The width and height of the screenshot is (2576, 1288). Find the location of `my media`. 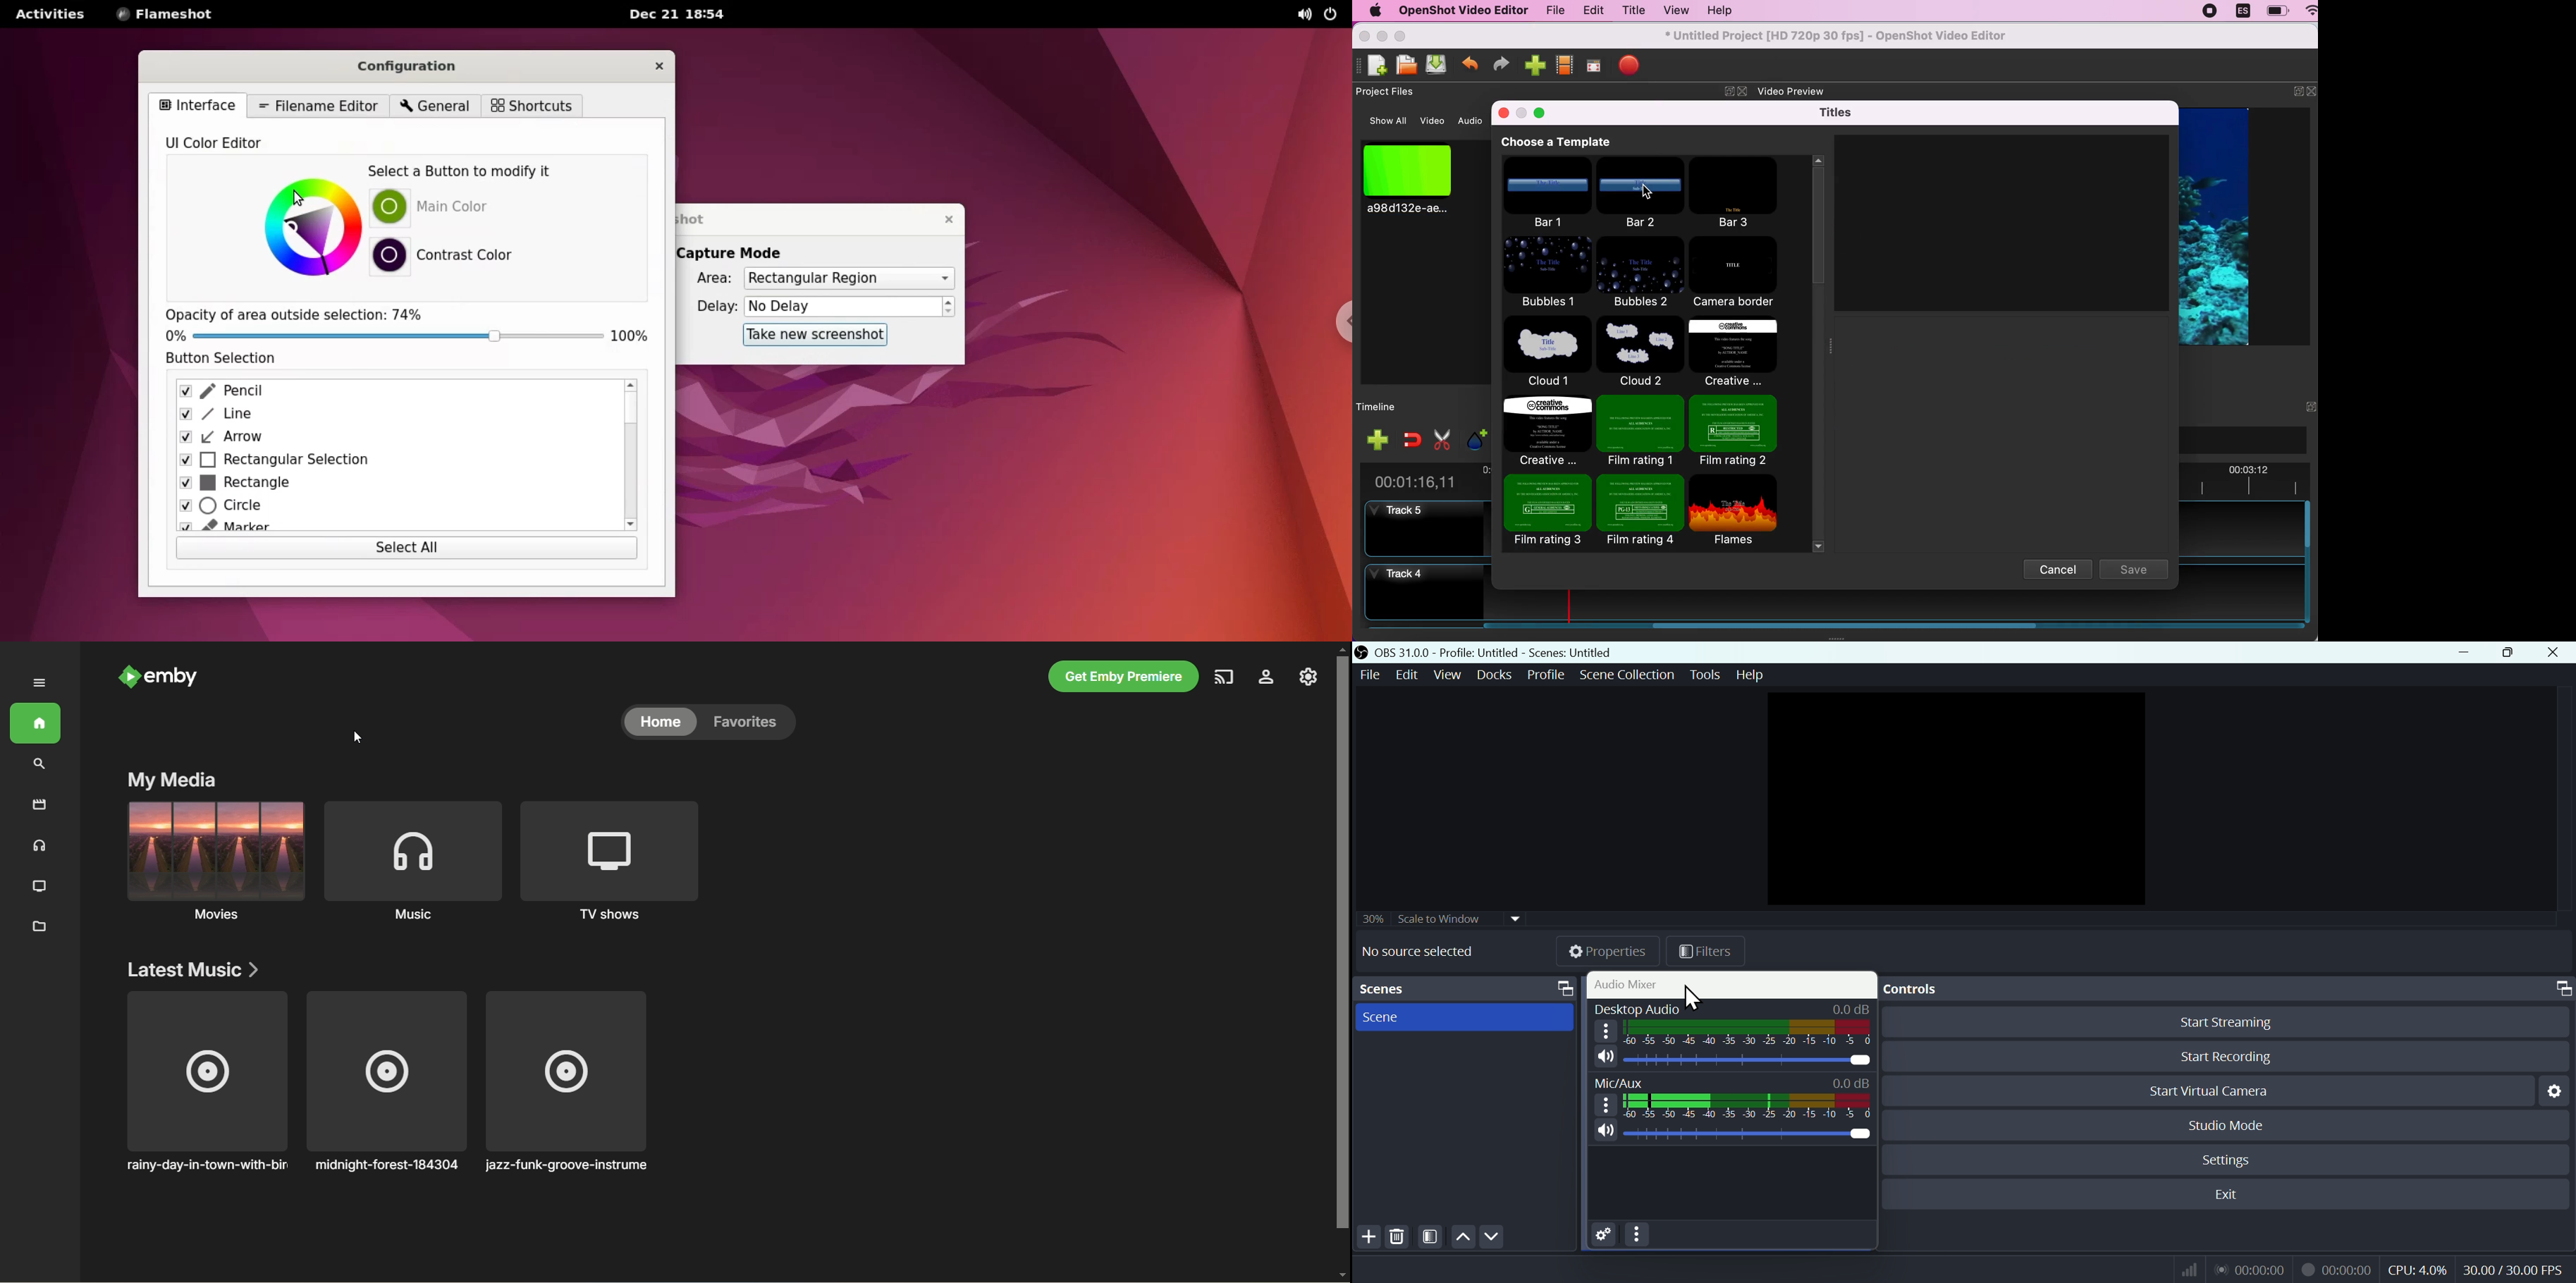

my media is located at coordinates (171, 780).